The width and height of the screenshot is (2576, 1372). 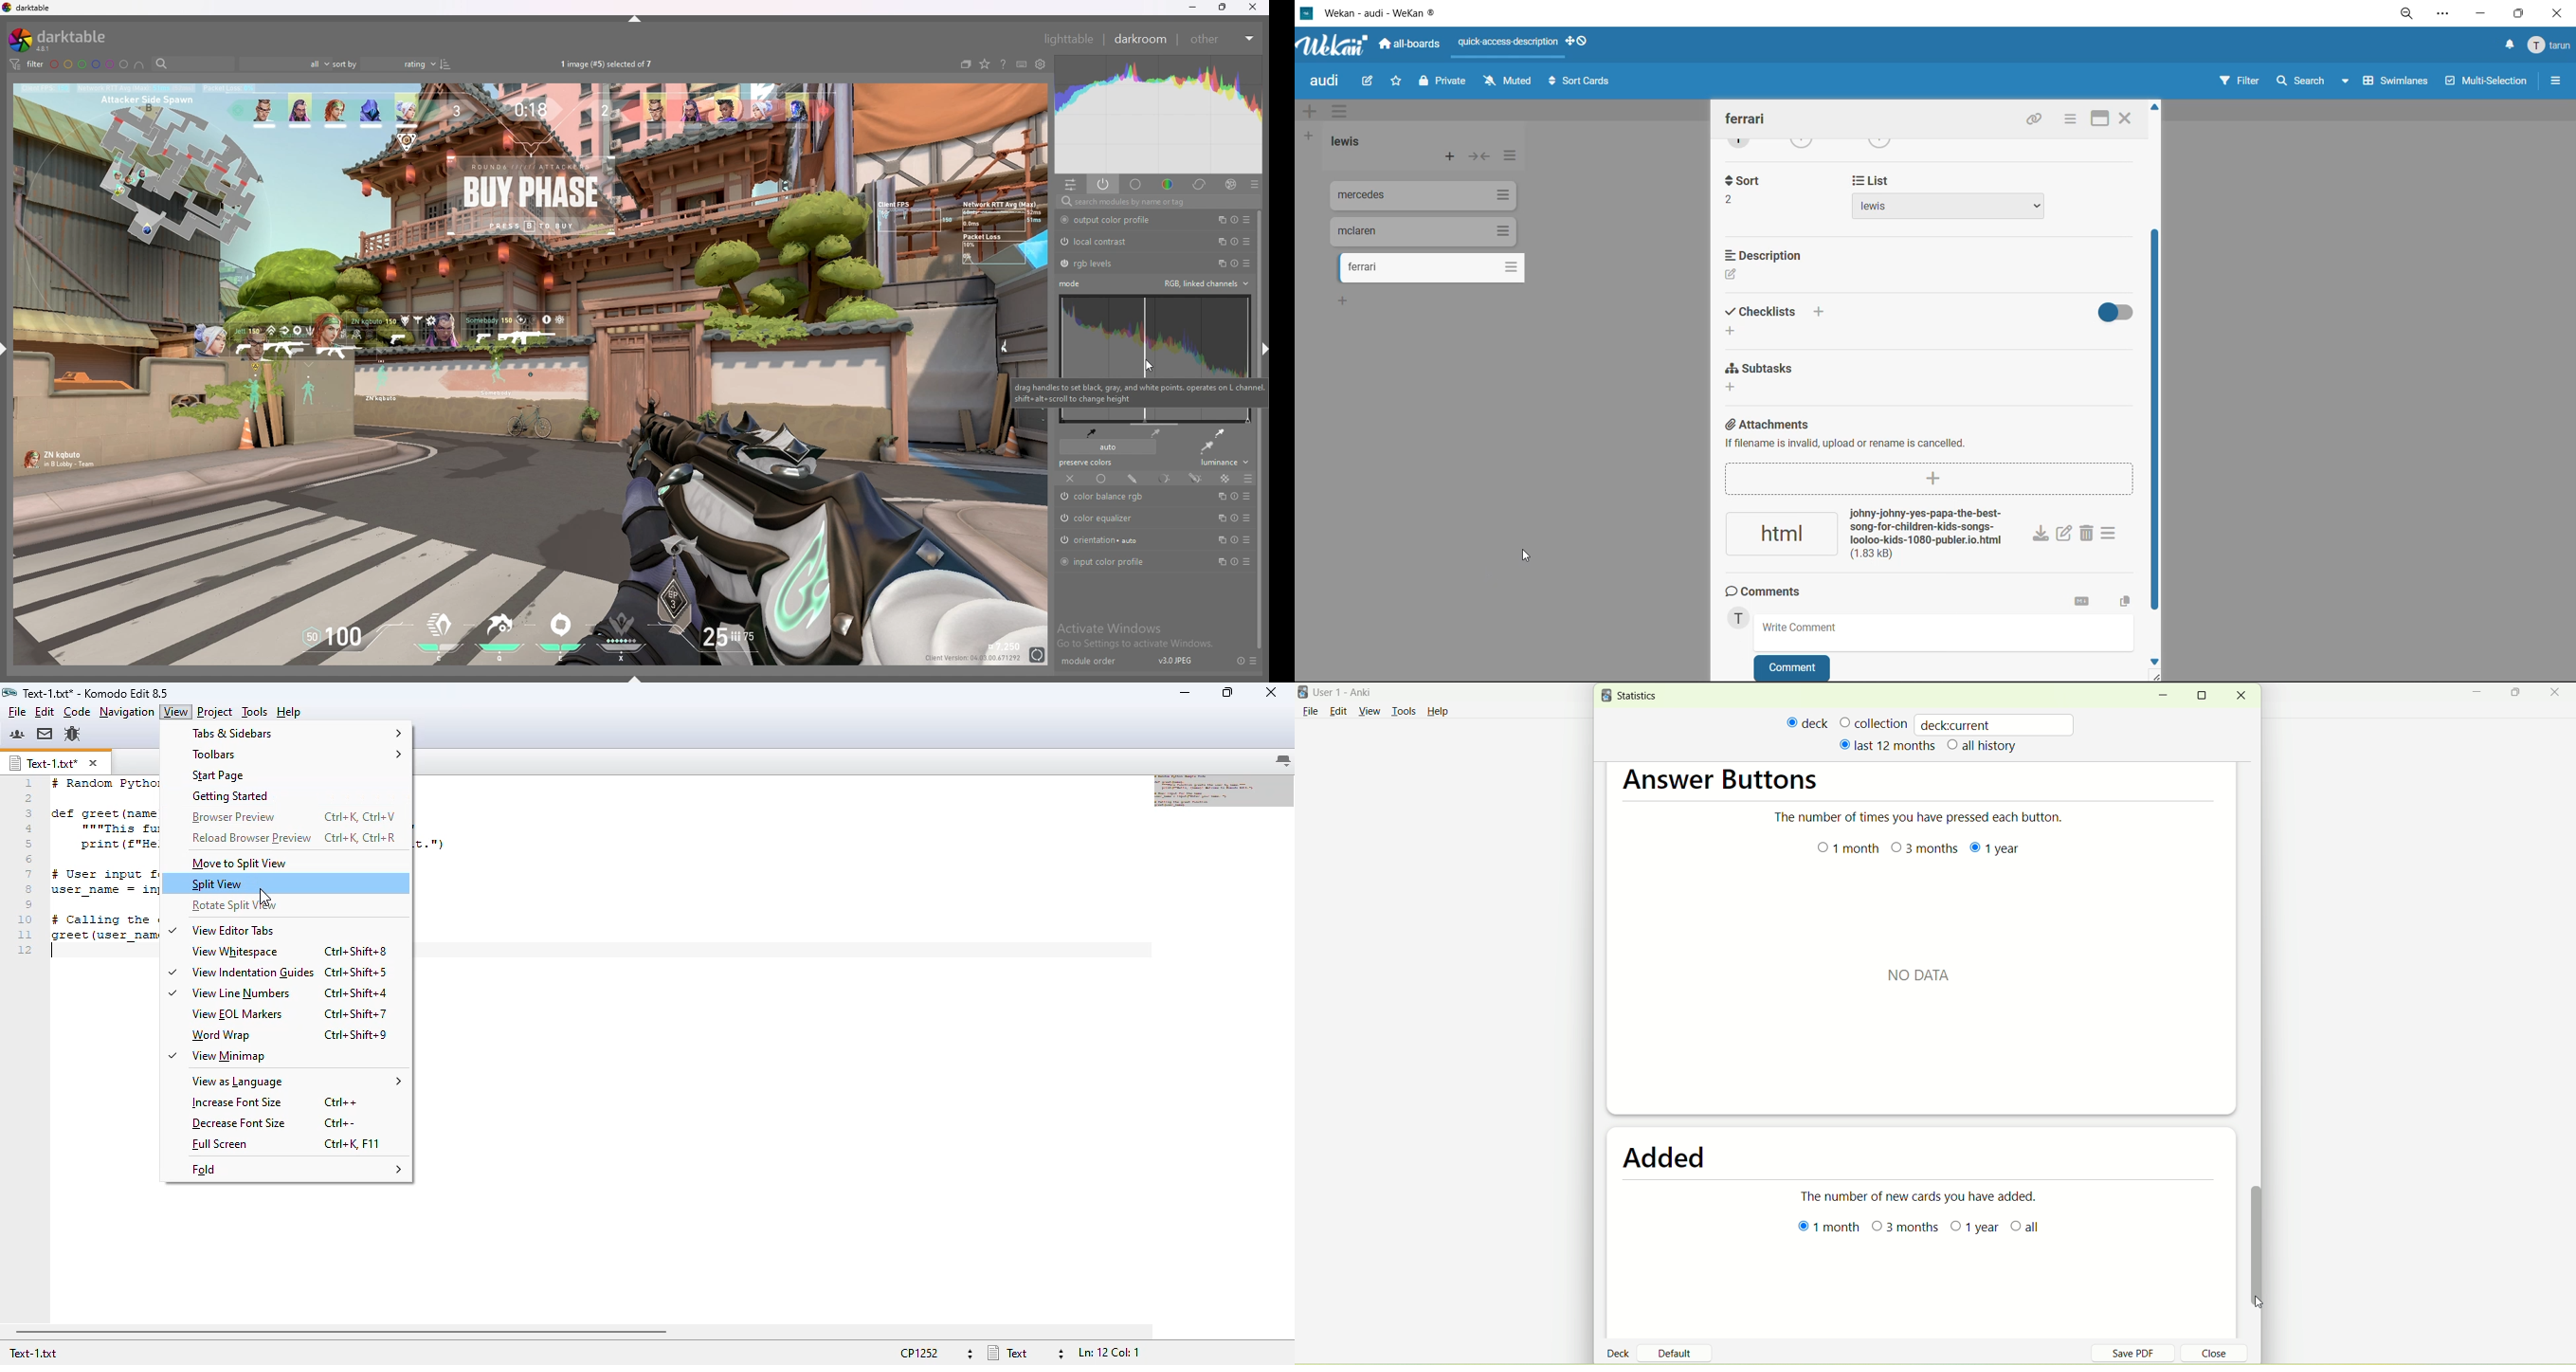 What do you see at coordinates (1403, 713) in the screenshot?
I see `tools` at bounding box center [1403, 713].